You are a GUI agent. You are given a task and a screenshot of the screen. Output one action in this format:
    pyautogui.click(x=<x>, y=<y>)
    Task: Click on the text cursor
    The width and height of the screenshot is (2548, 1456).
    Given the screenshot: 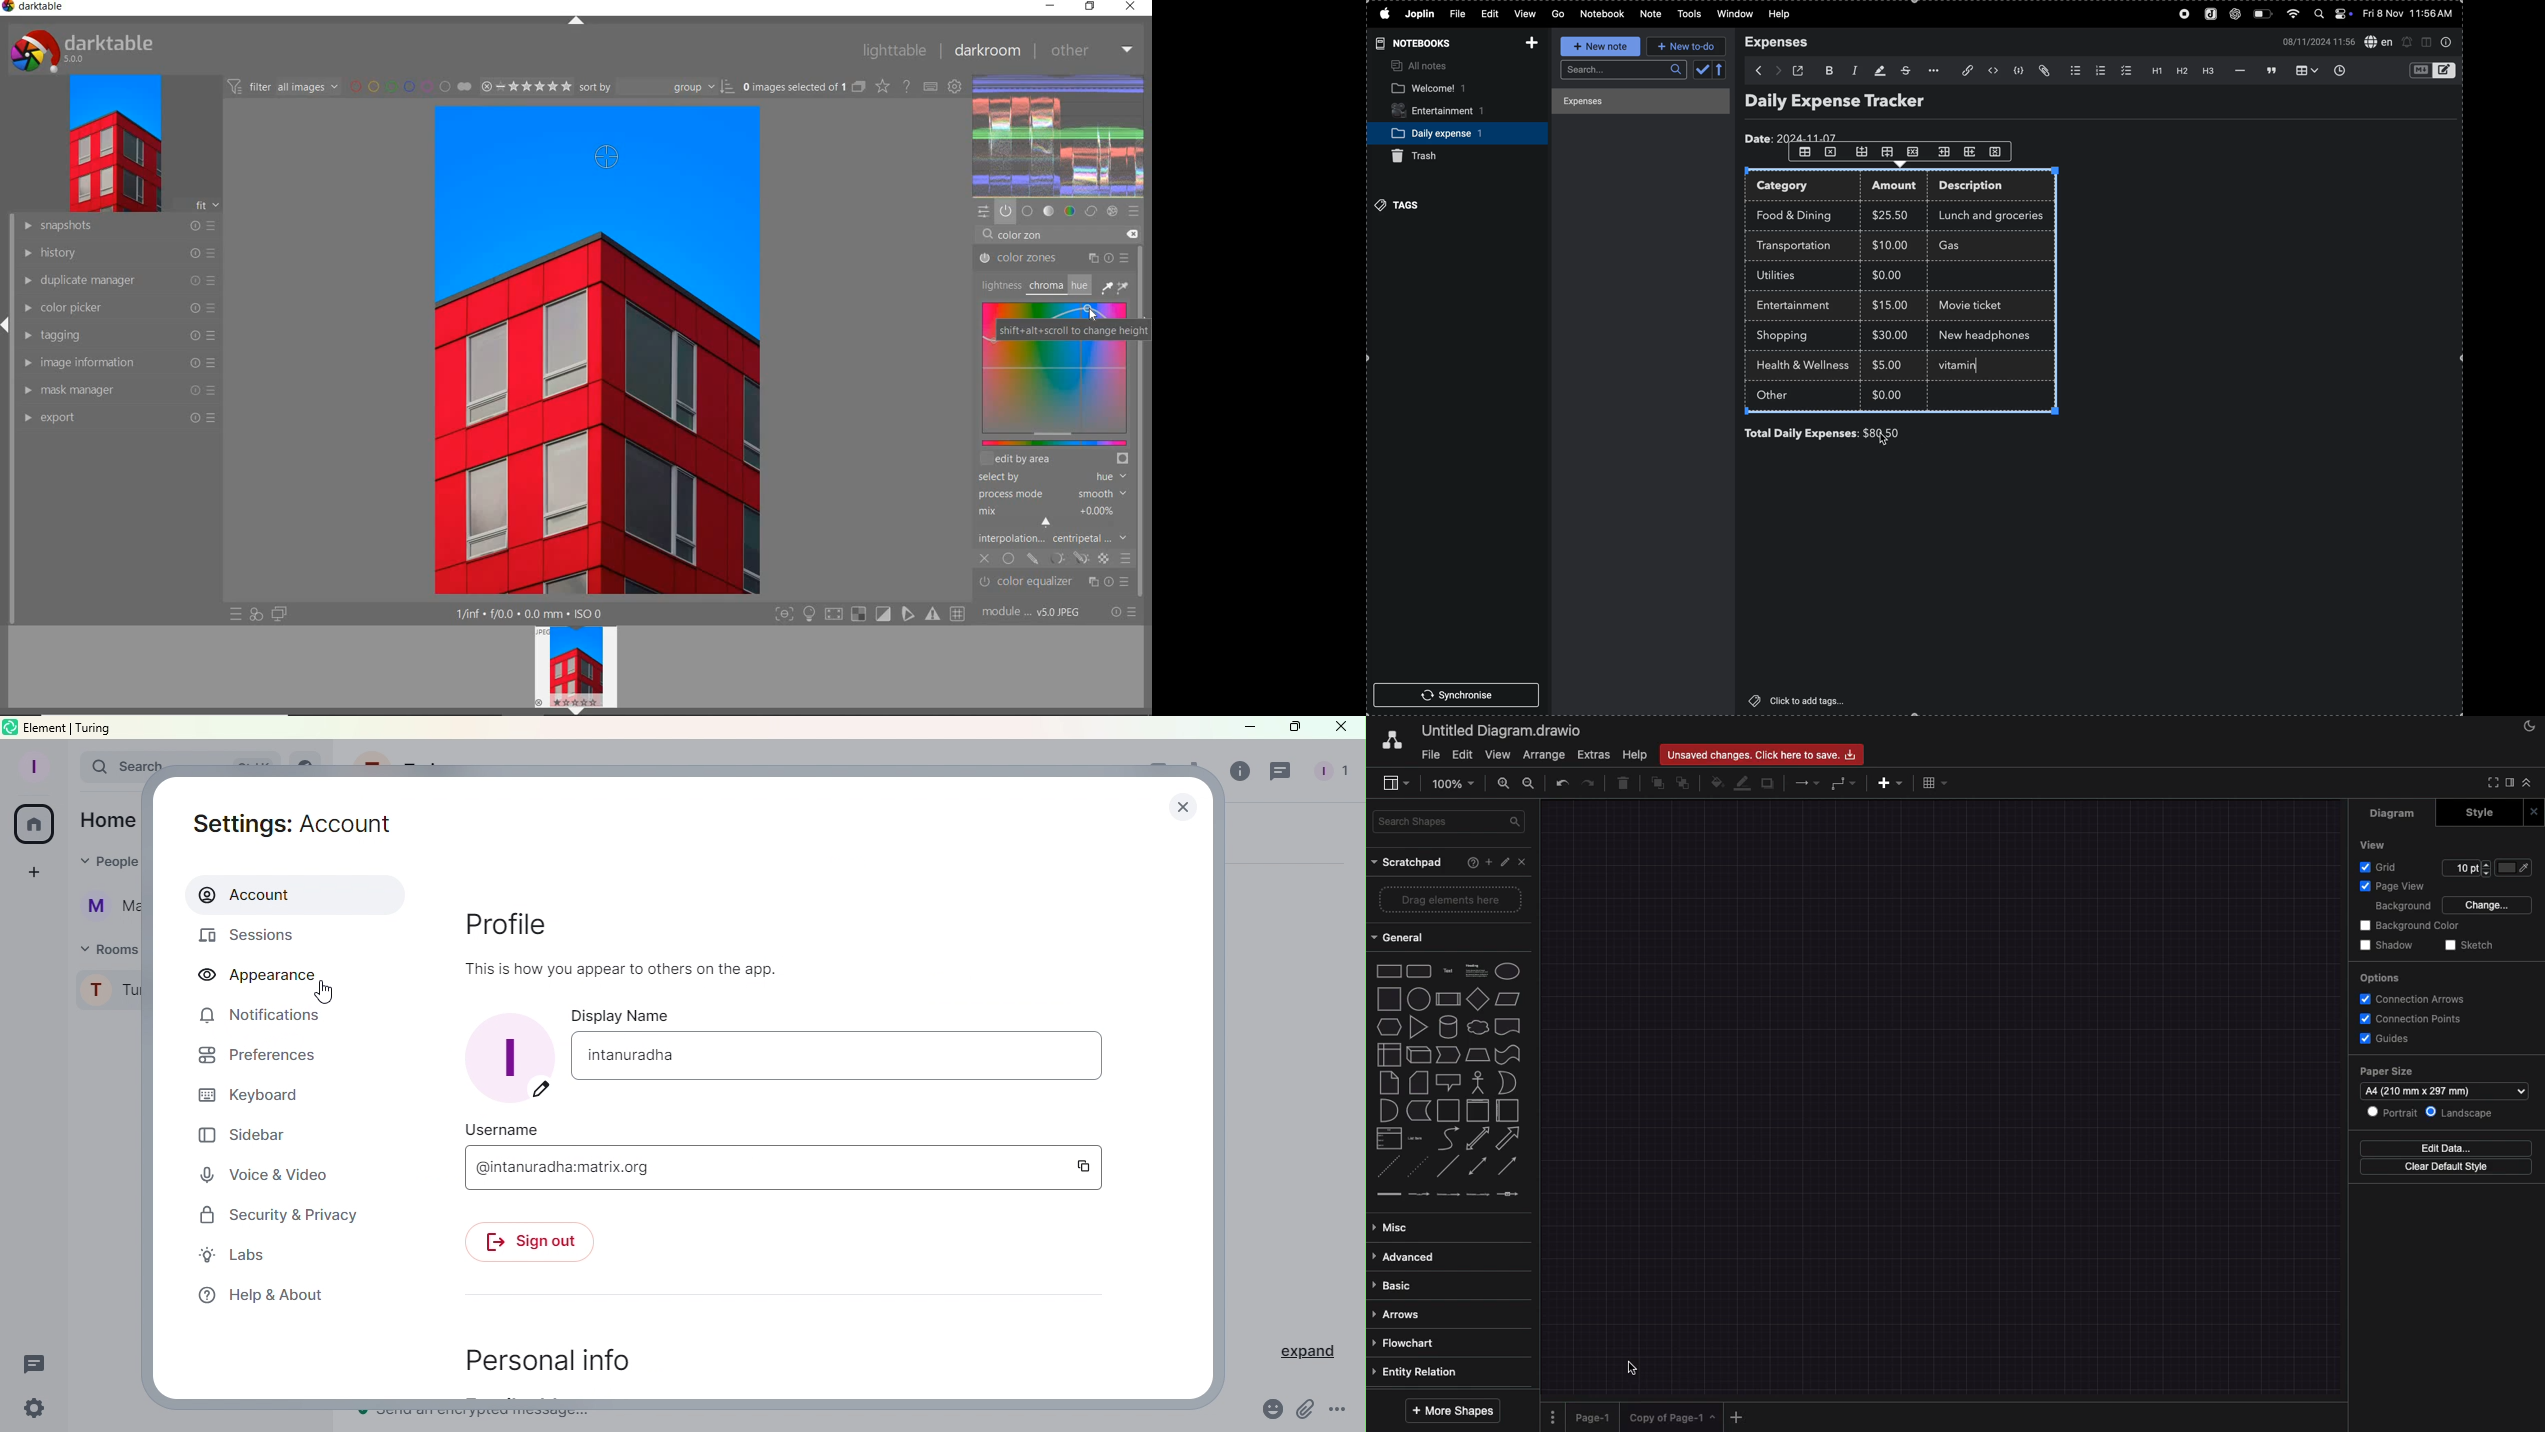 What is the action you would take?
    pyautogui.click(x=1957, y=366)
    